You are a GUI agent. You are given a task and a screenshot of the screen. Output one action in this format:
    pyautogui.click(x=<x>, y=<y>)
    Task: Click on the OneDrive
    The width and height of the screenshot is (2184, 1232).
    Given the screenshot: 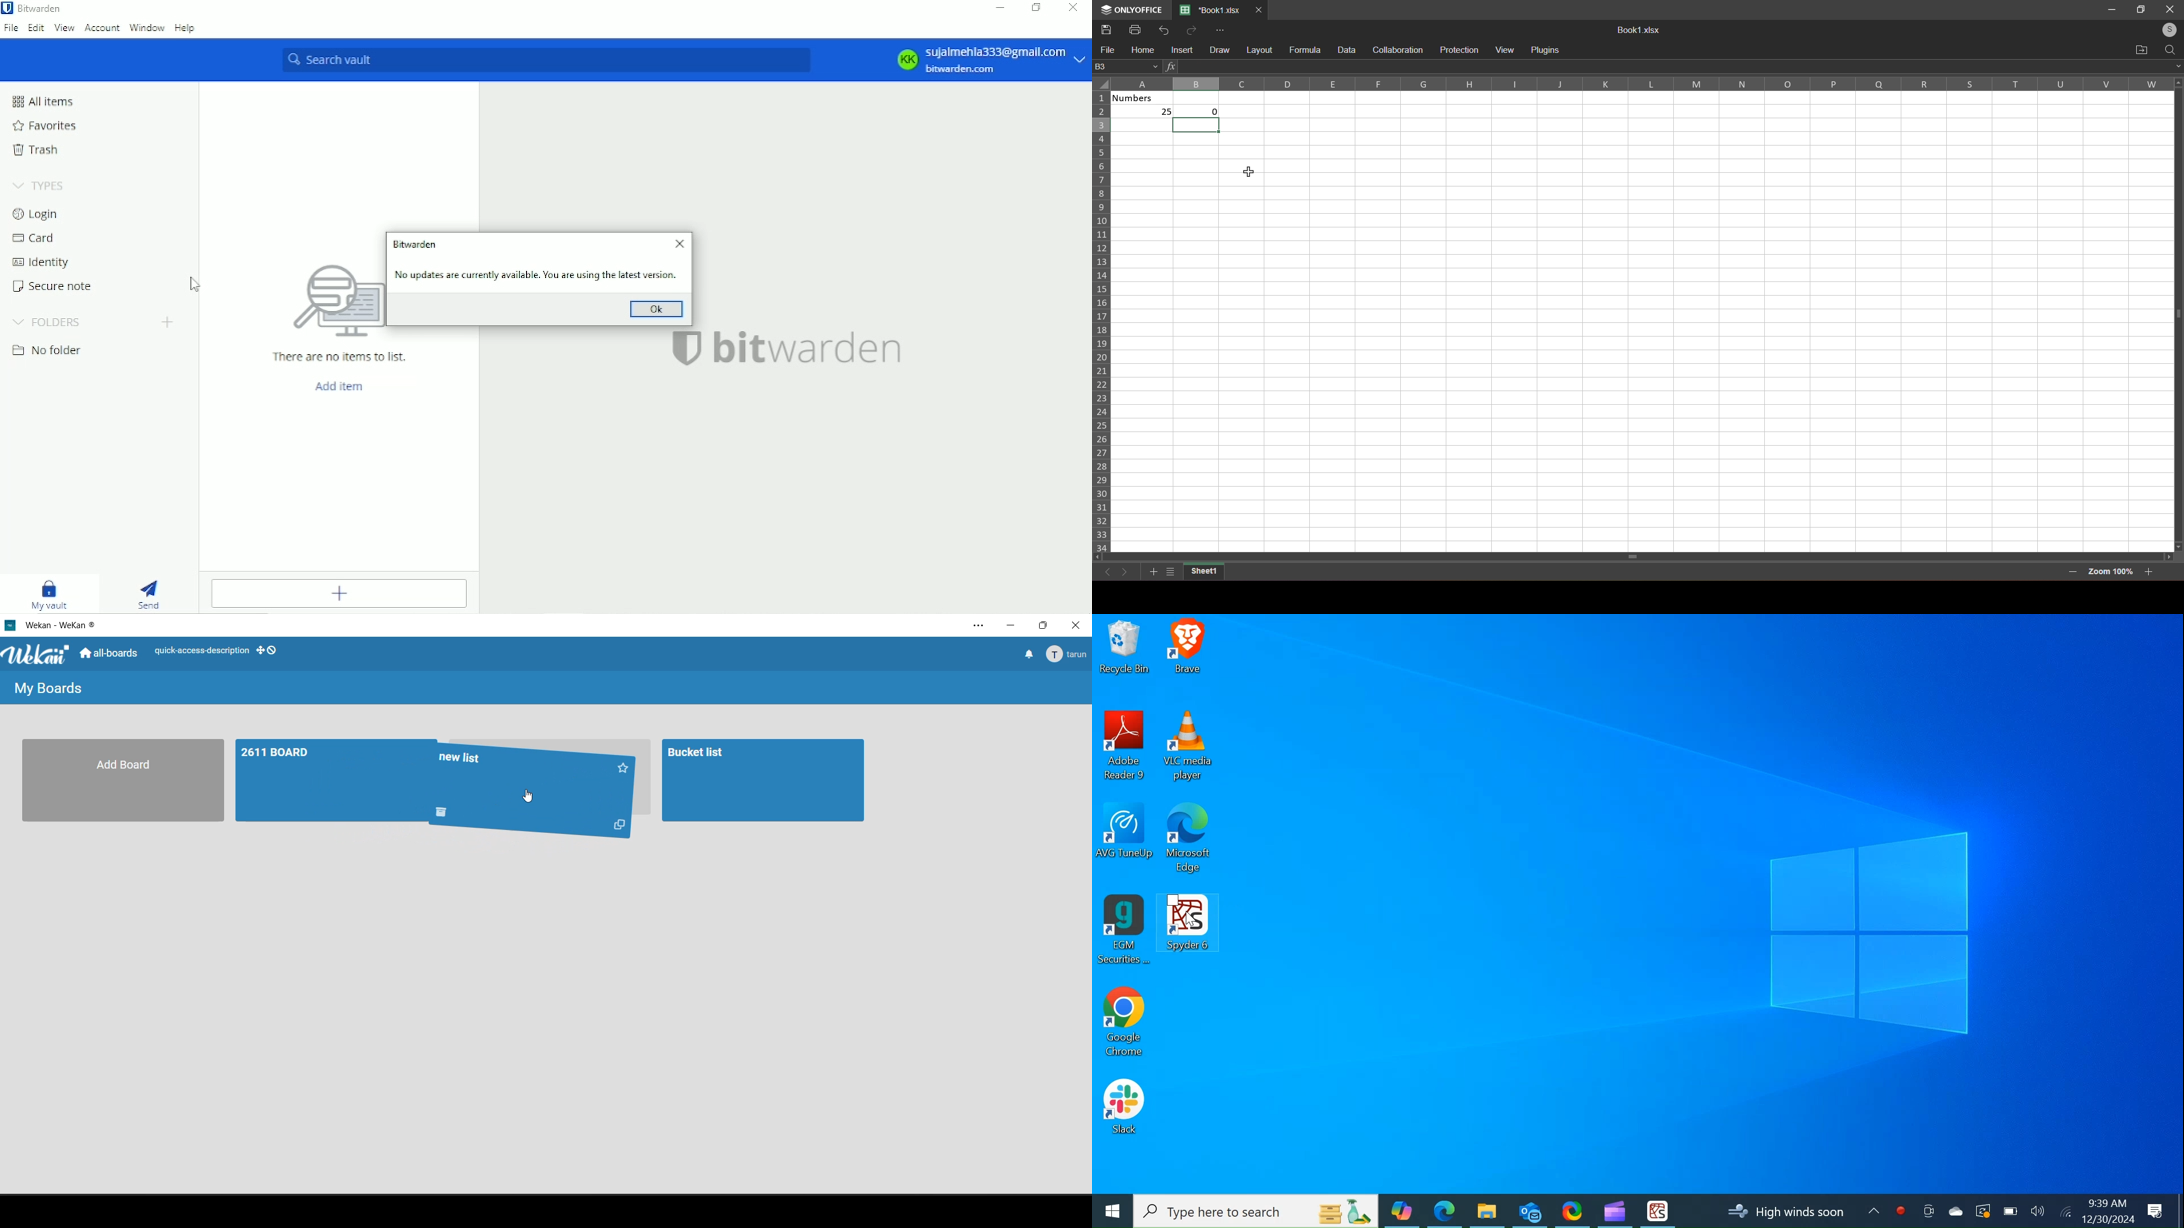 What is the action you would take?
    pyautogui.click(x=1954, y=1210)
    